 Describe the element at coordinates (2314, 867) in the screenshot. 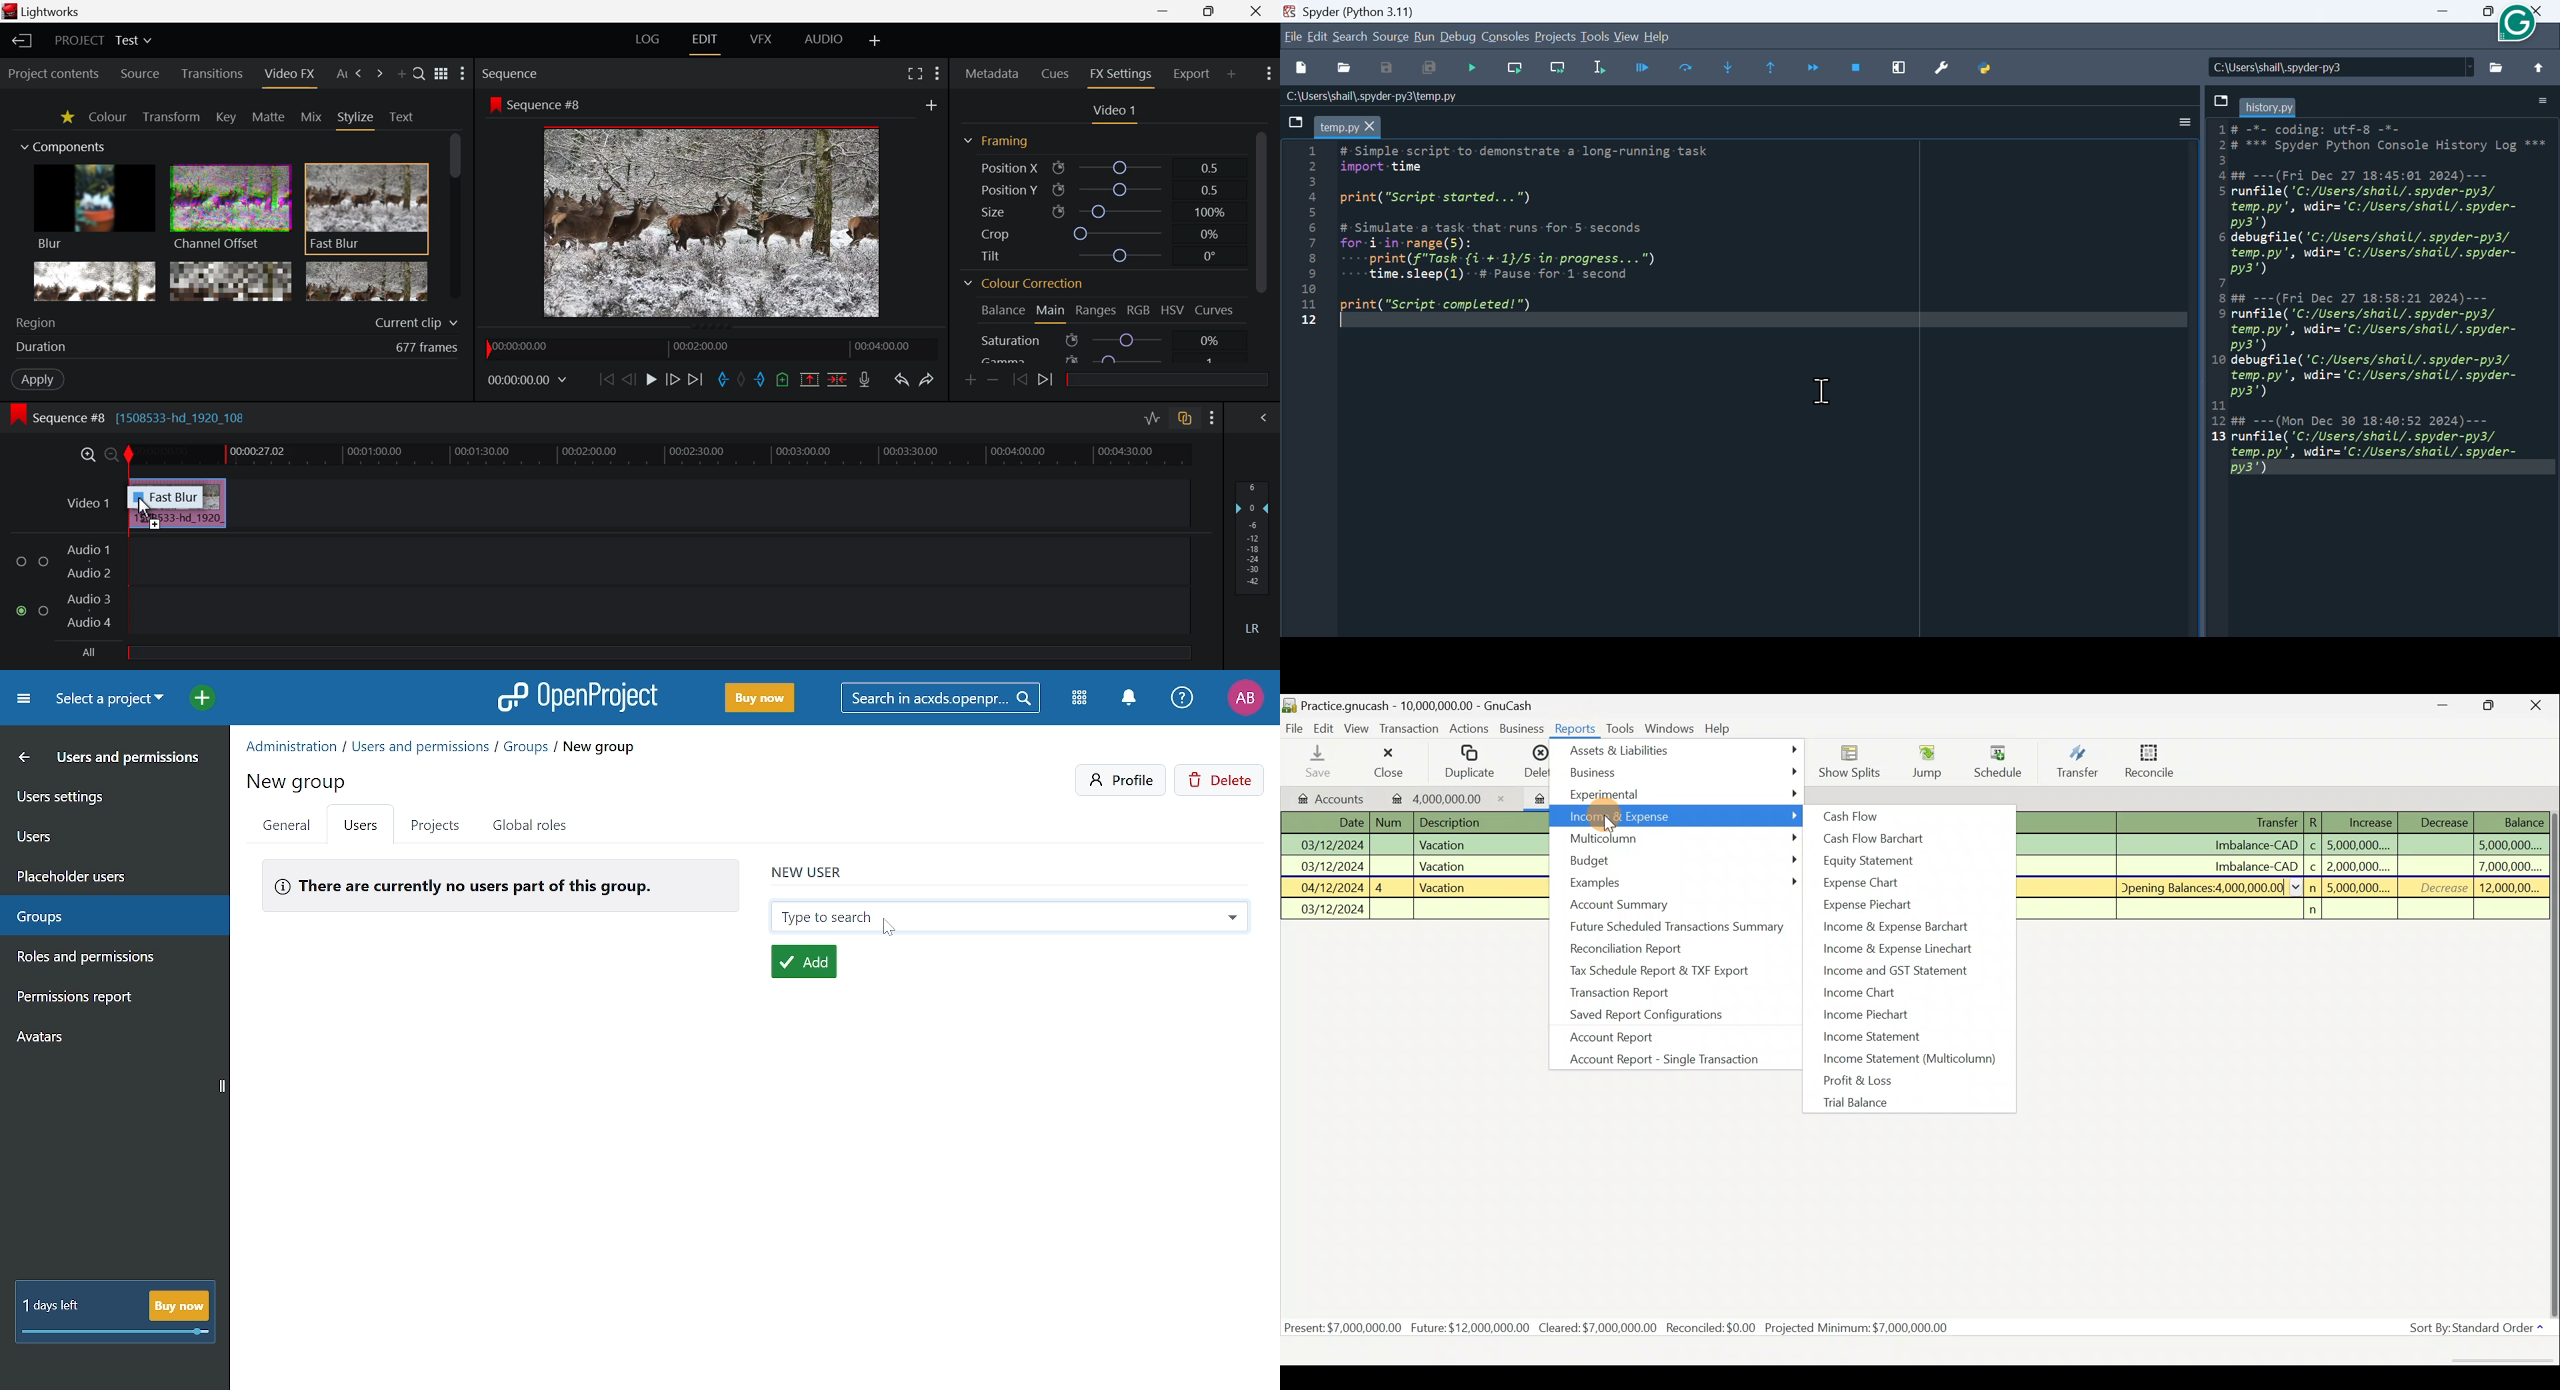

I see `c` at that location.